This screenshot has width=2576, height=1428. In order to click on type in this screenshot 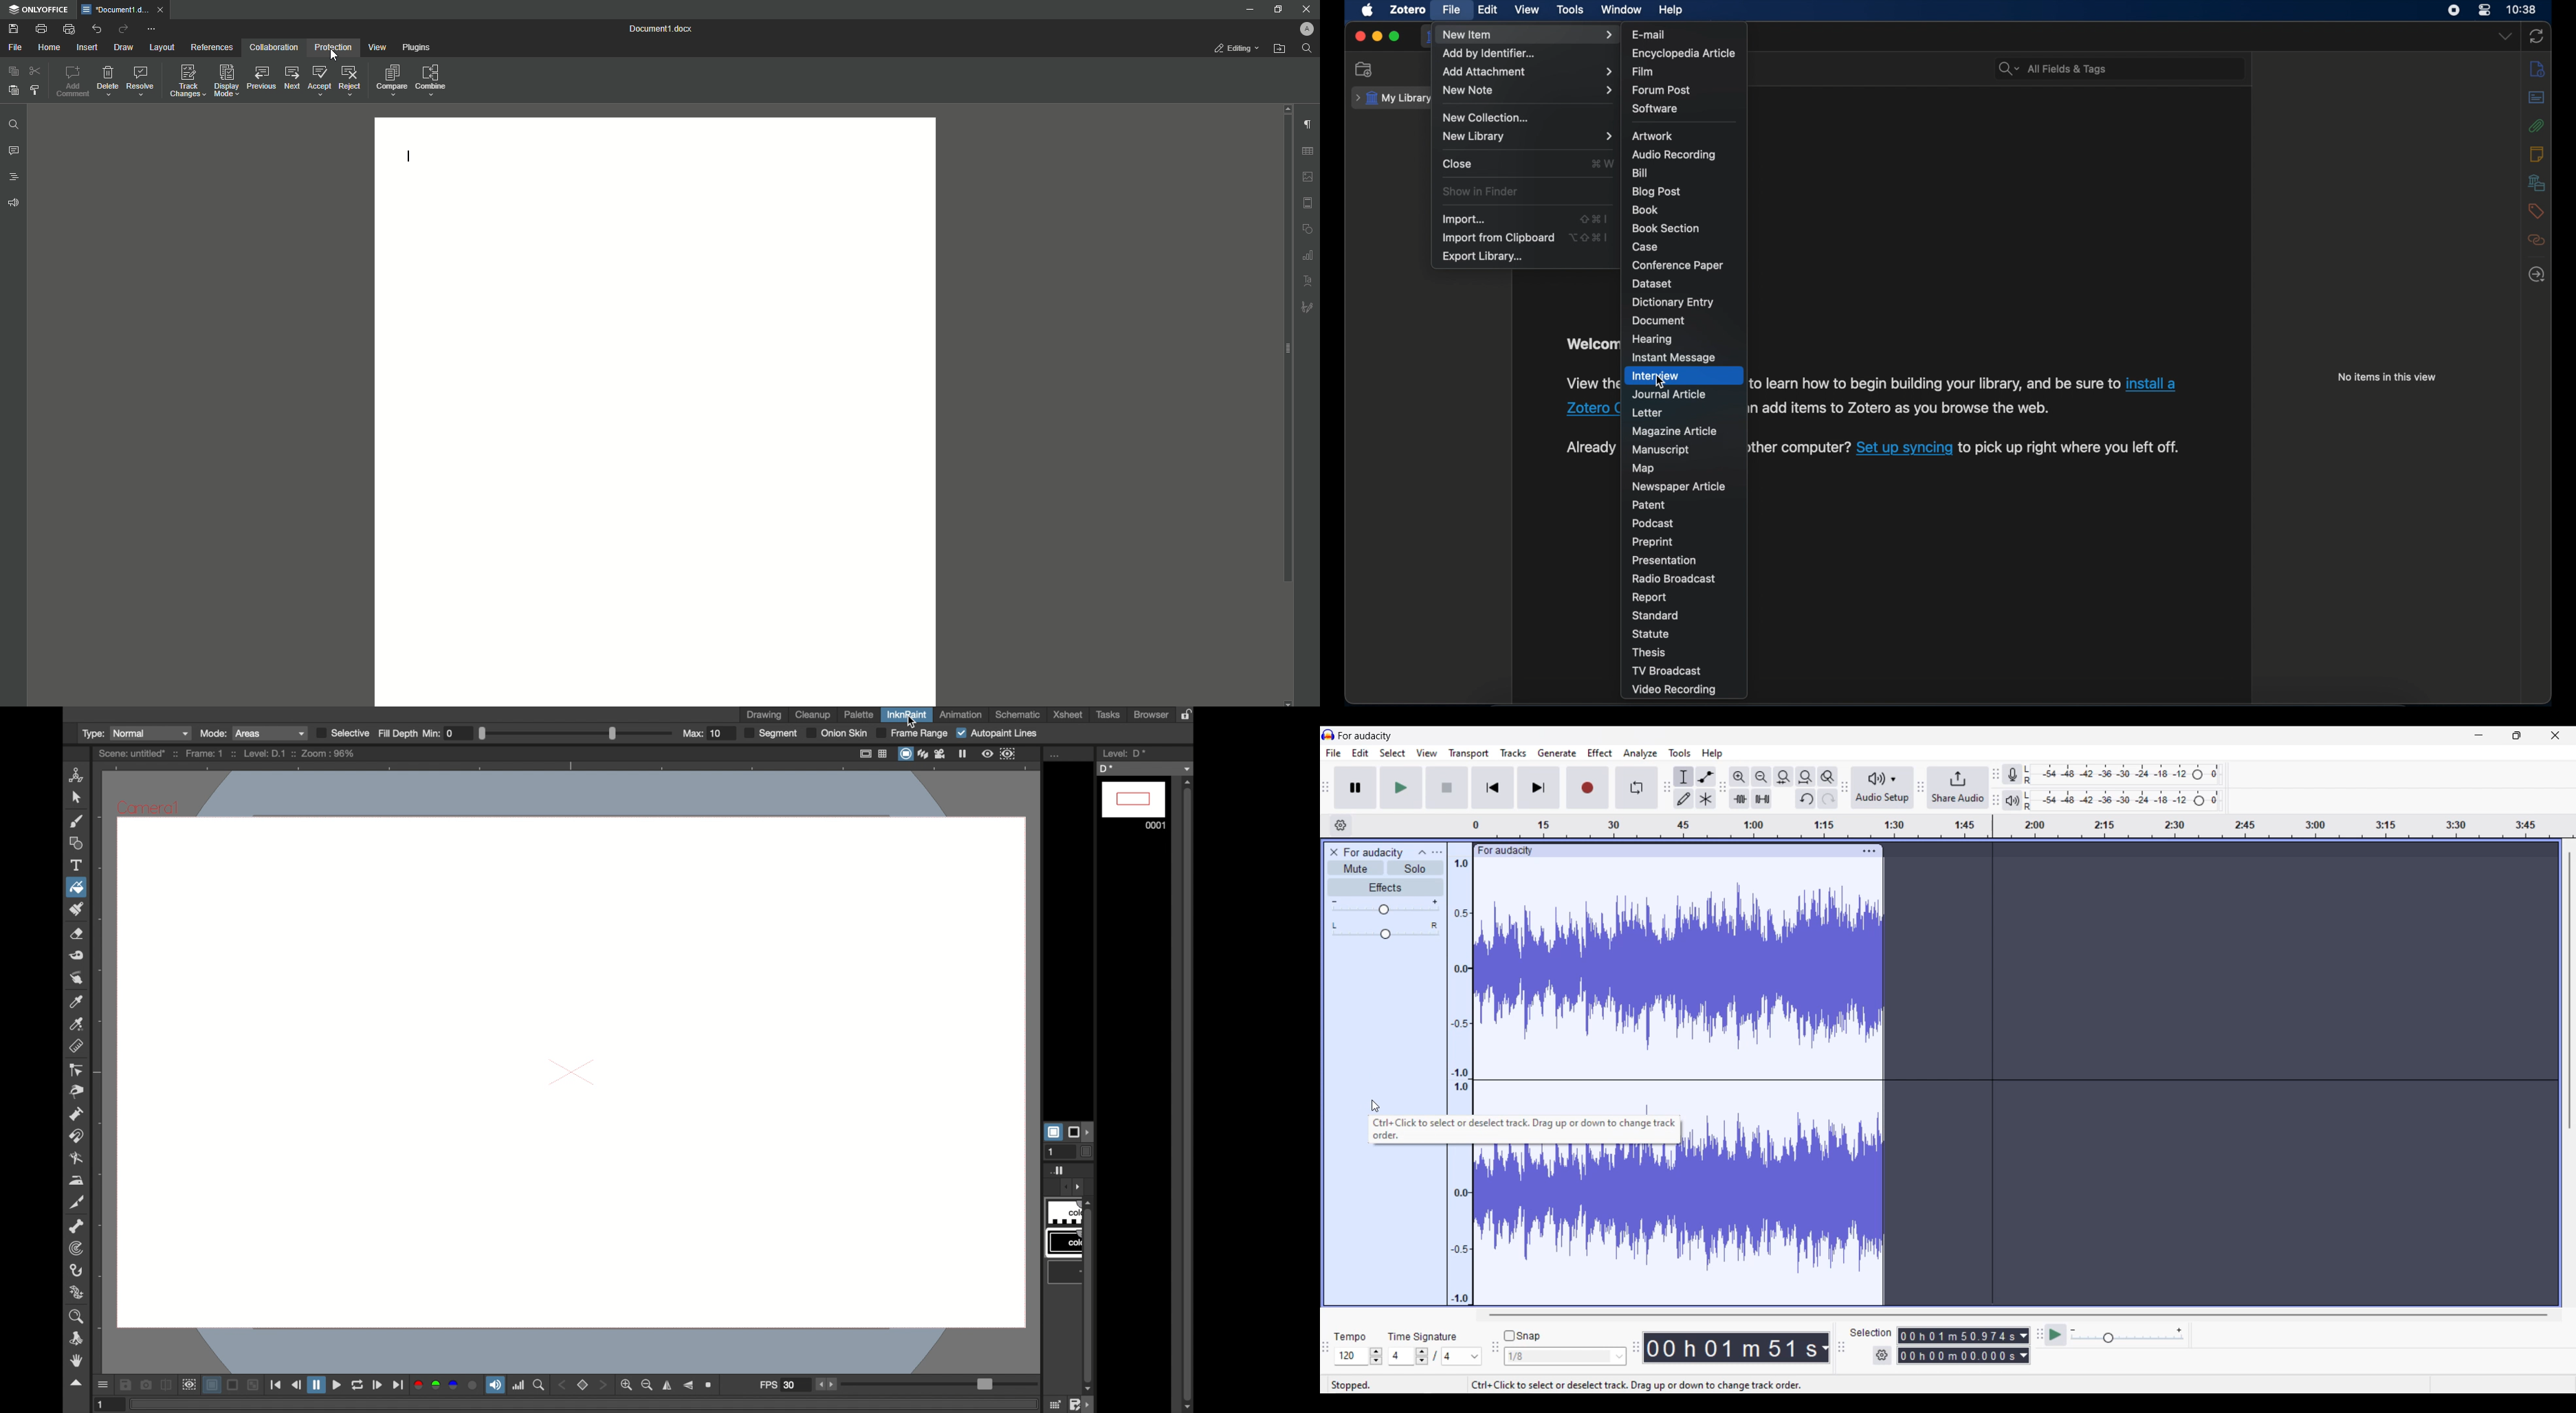, I will do `click(135, 733)`.